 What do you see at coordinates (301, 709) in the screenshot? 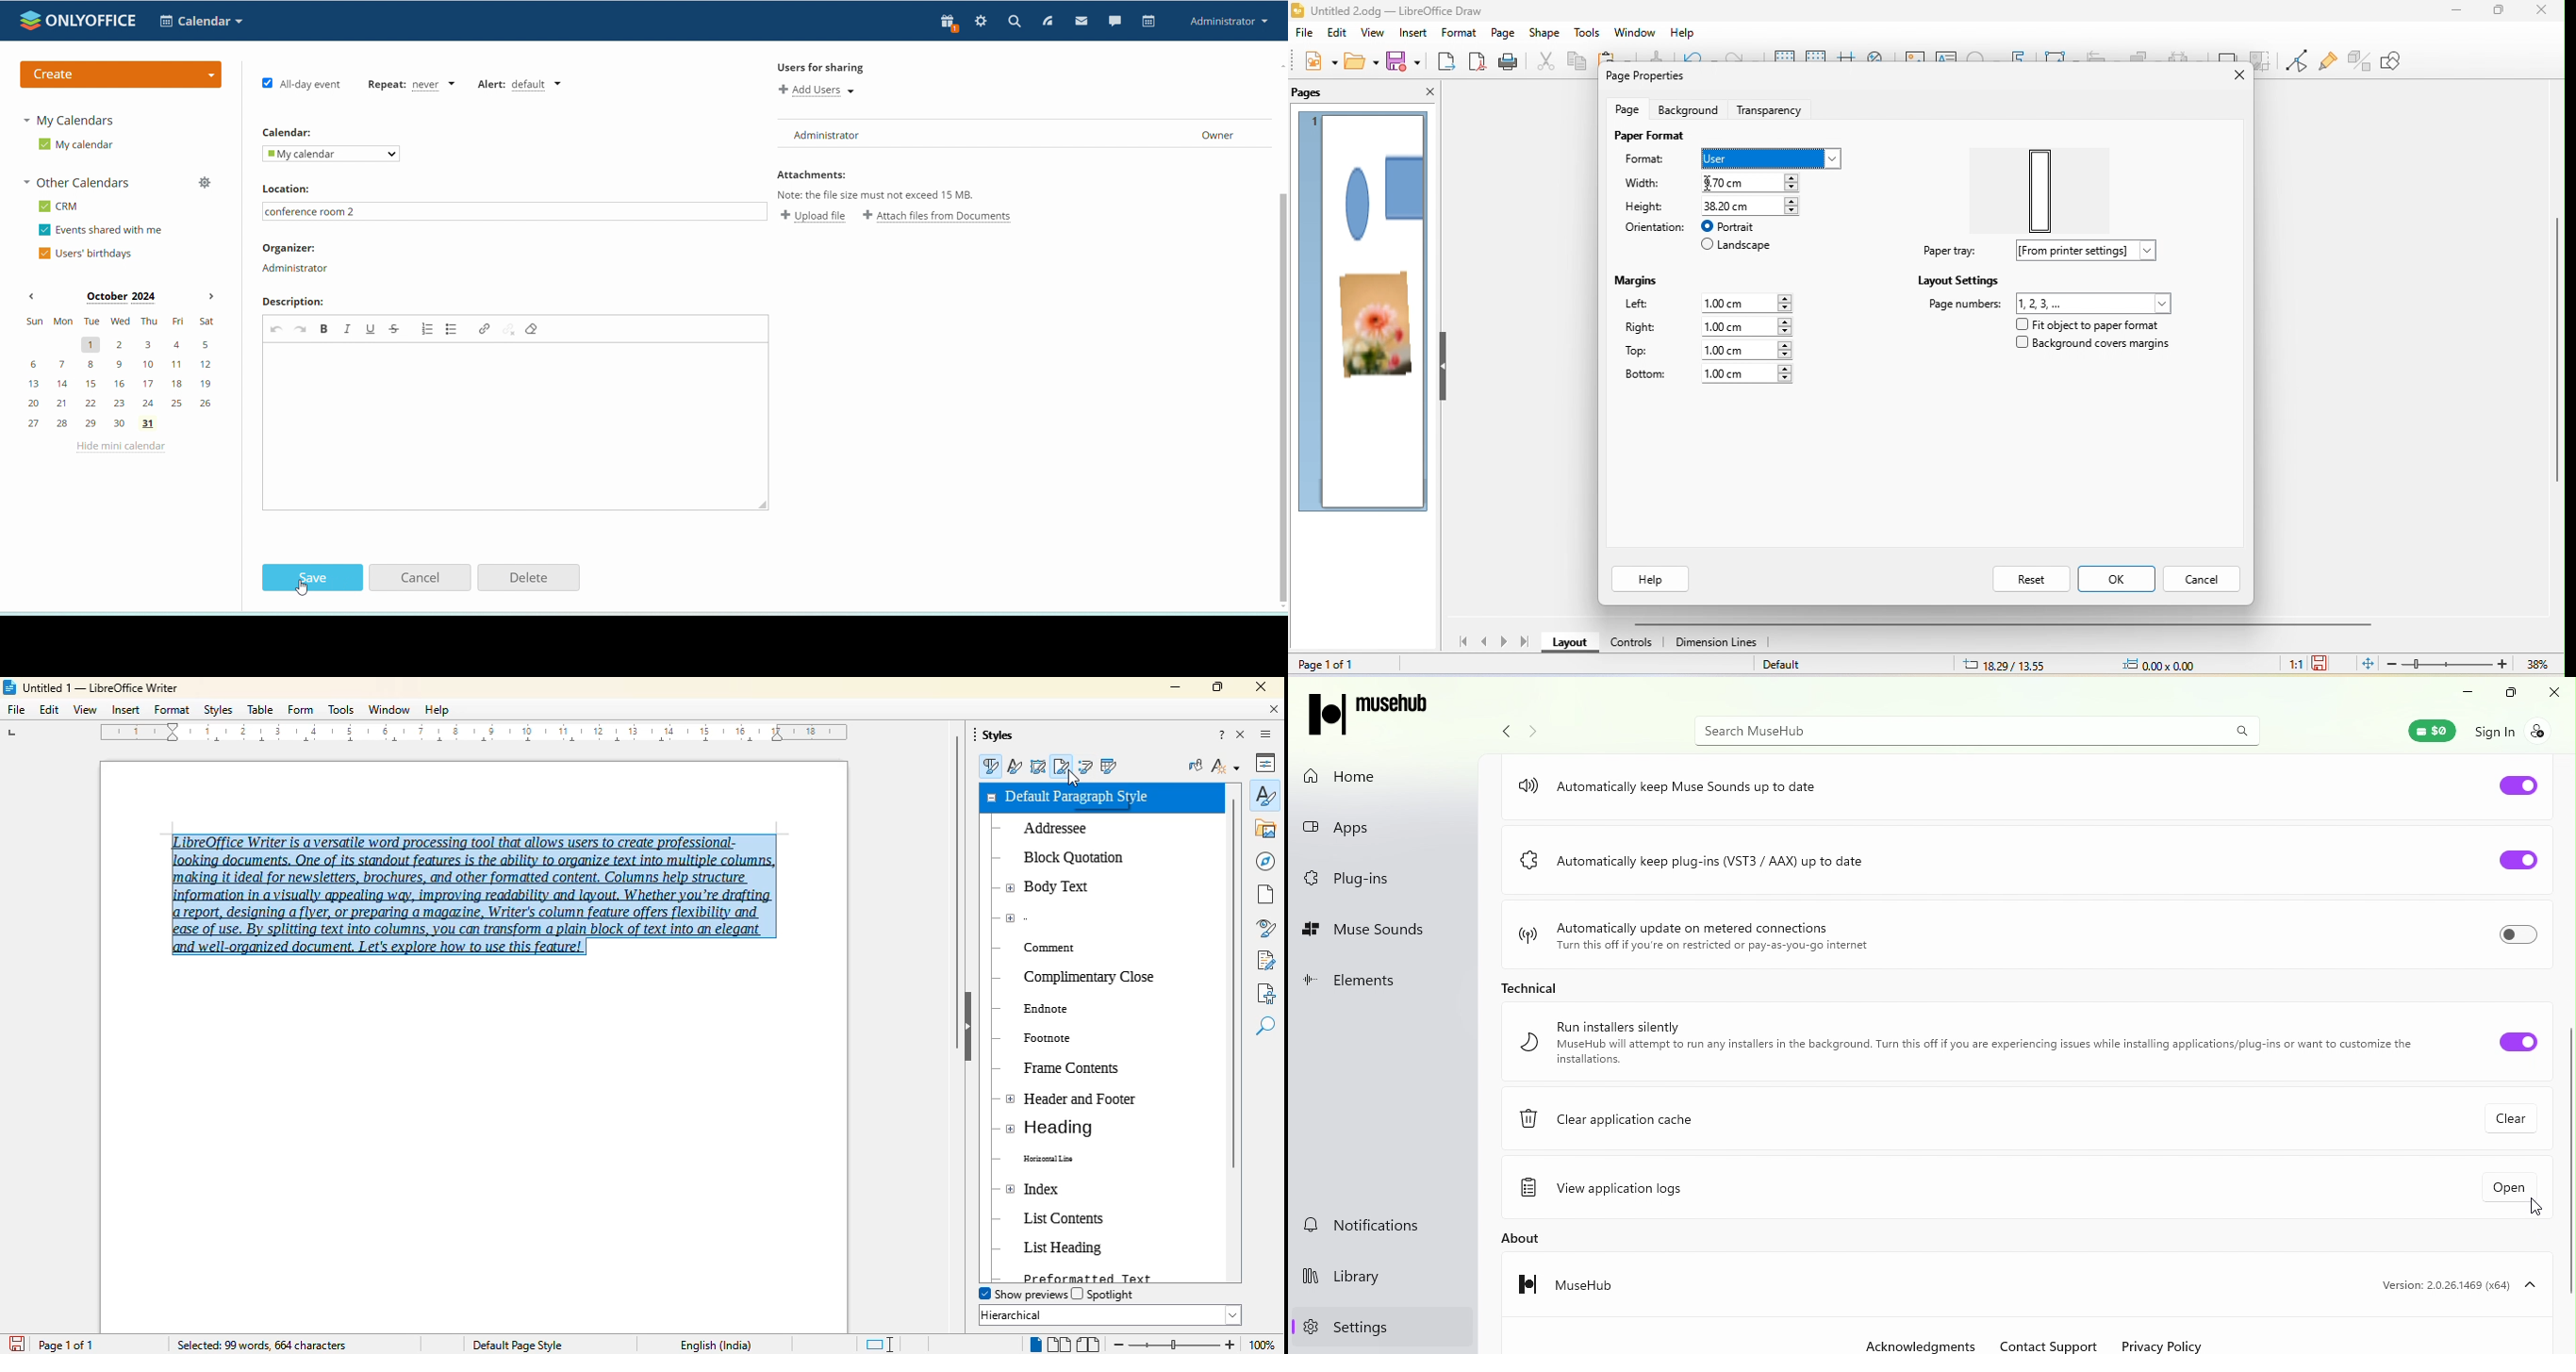
I see `form` at bounding box center [301, 709].